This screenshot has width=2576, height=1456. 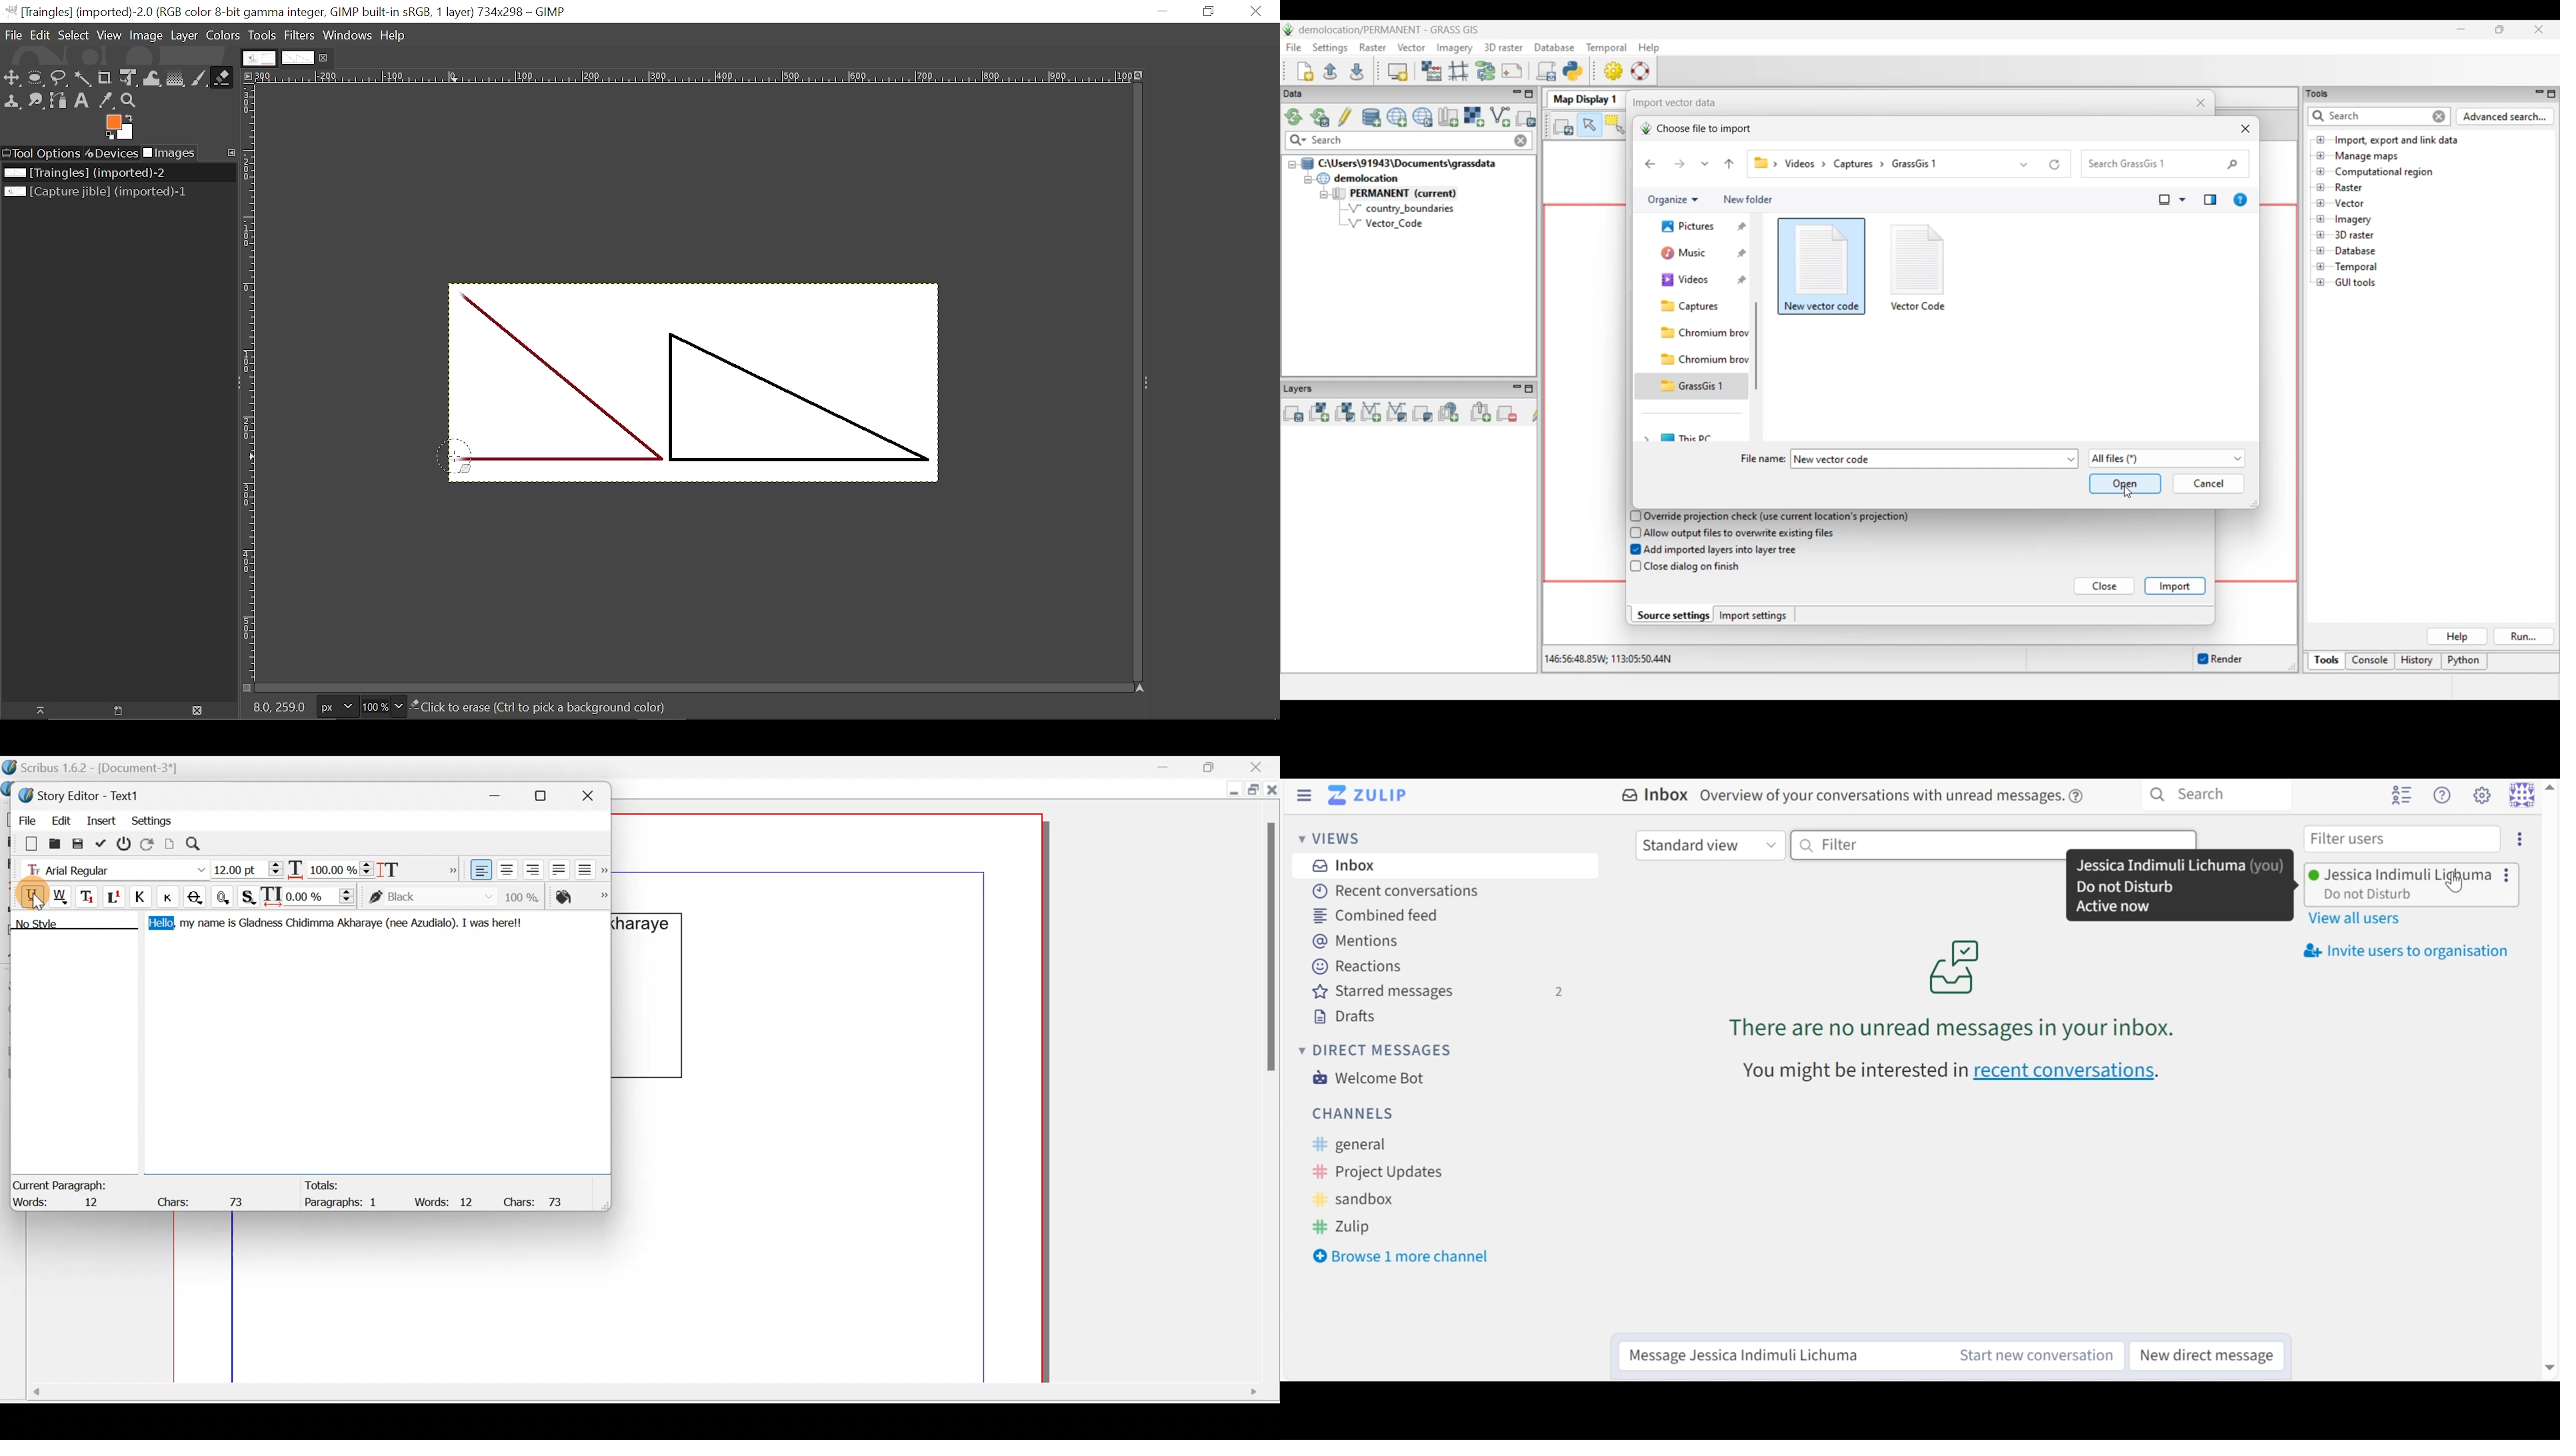 I want to click on Go to Home View, so click(x=1365, y=797).